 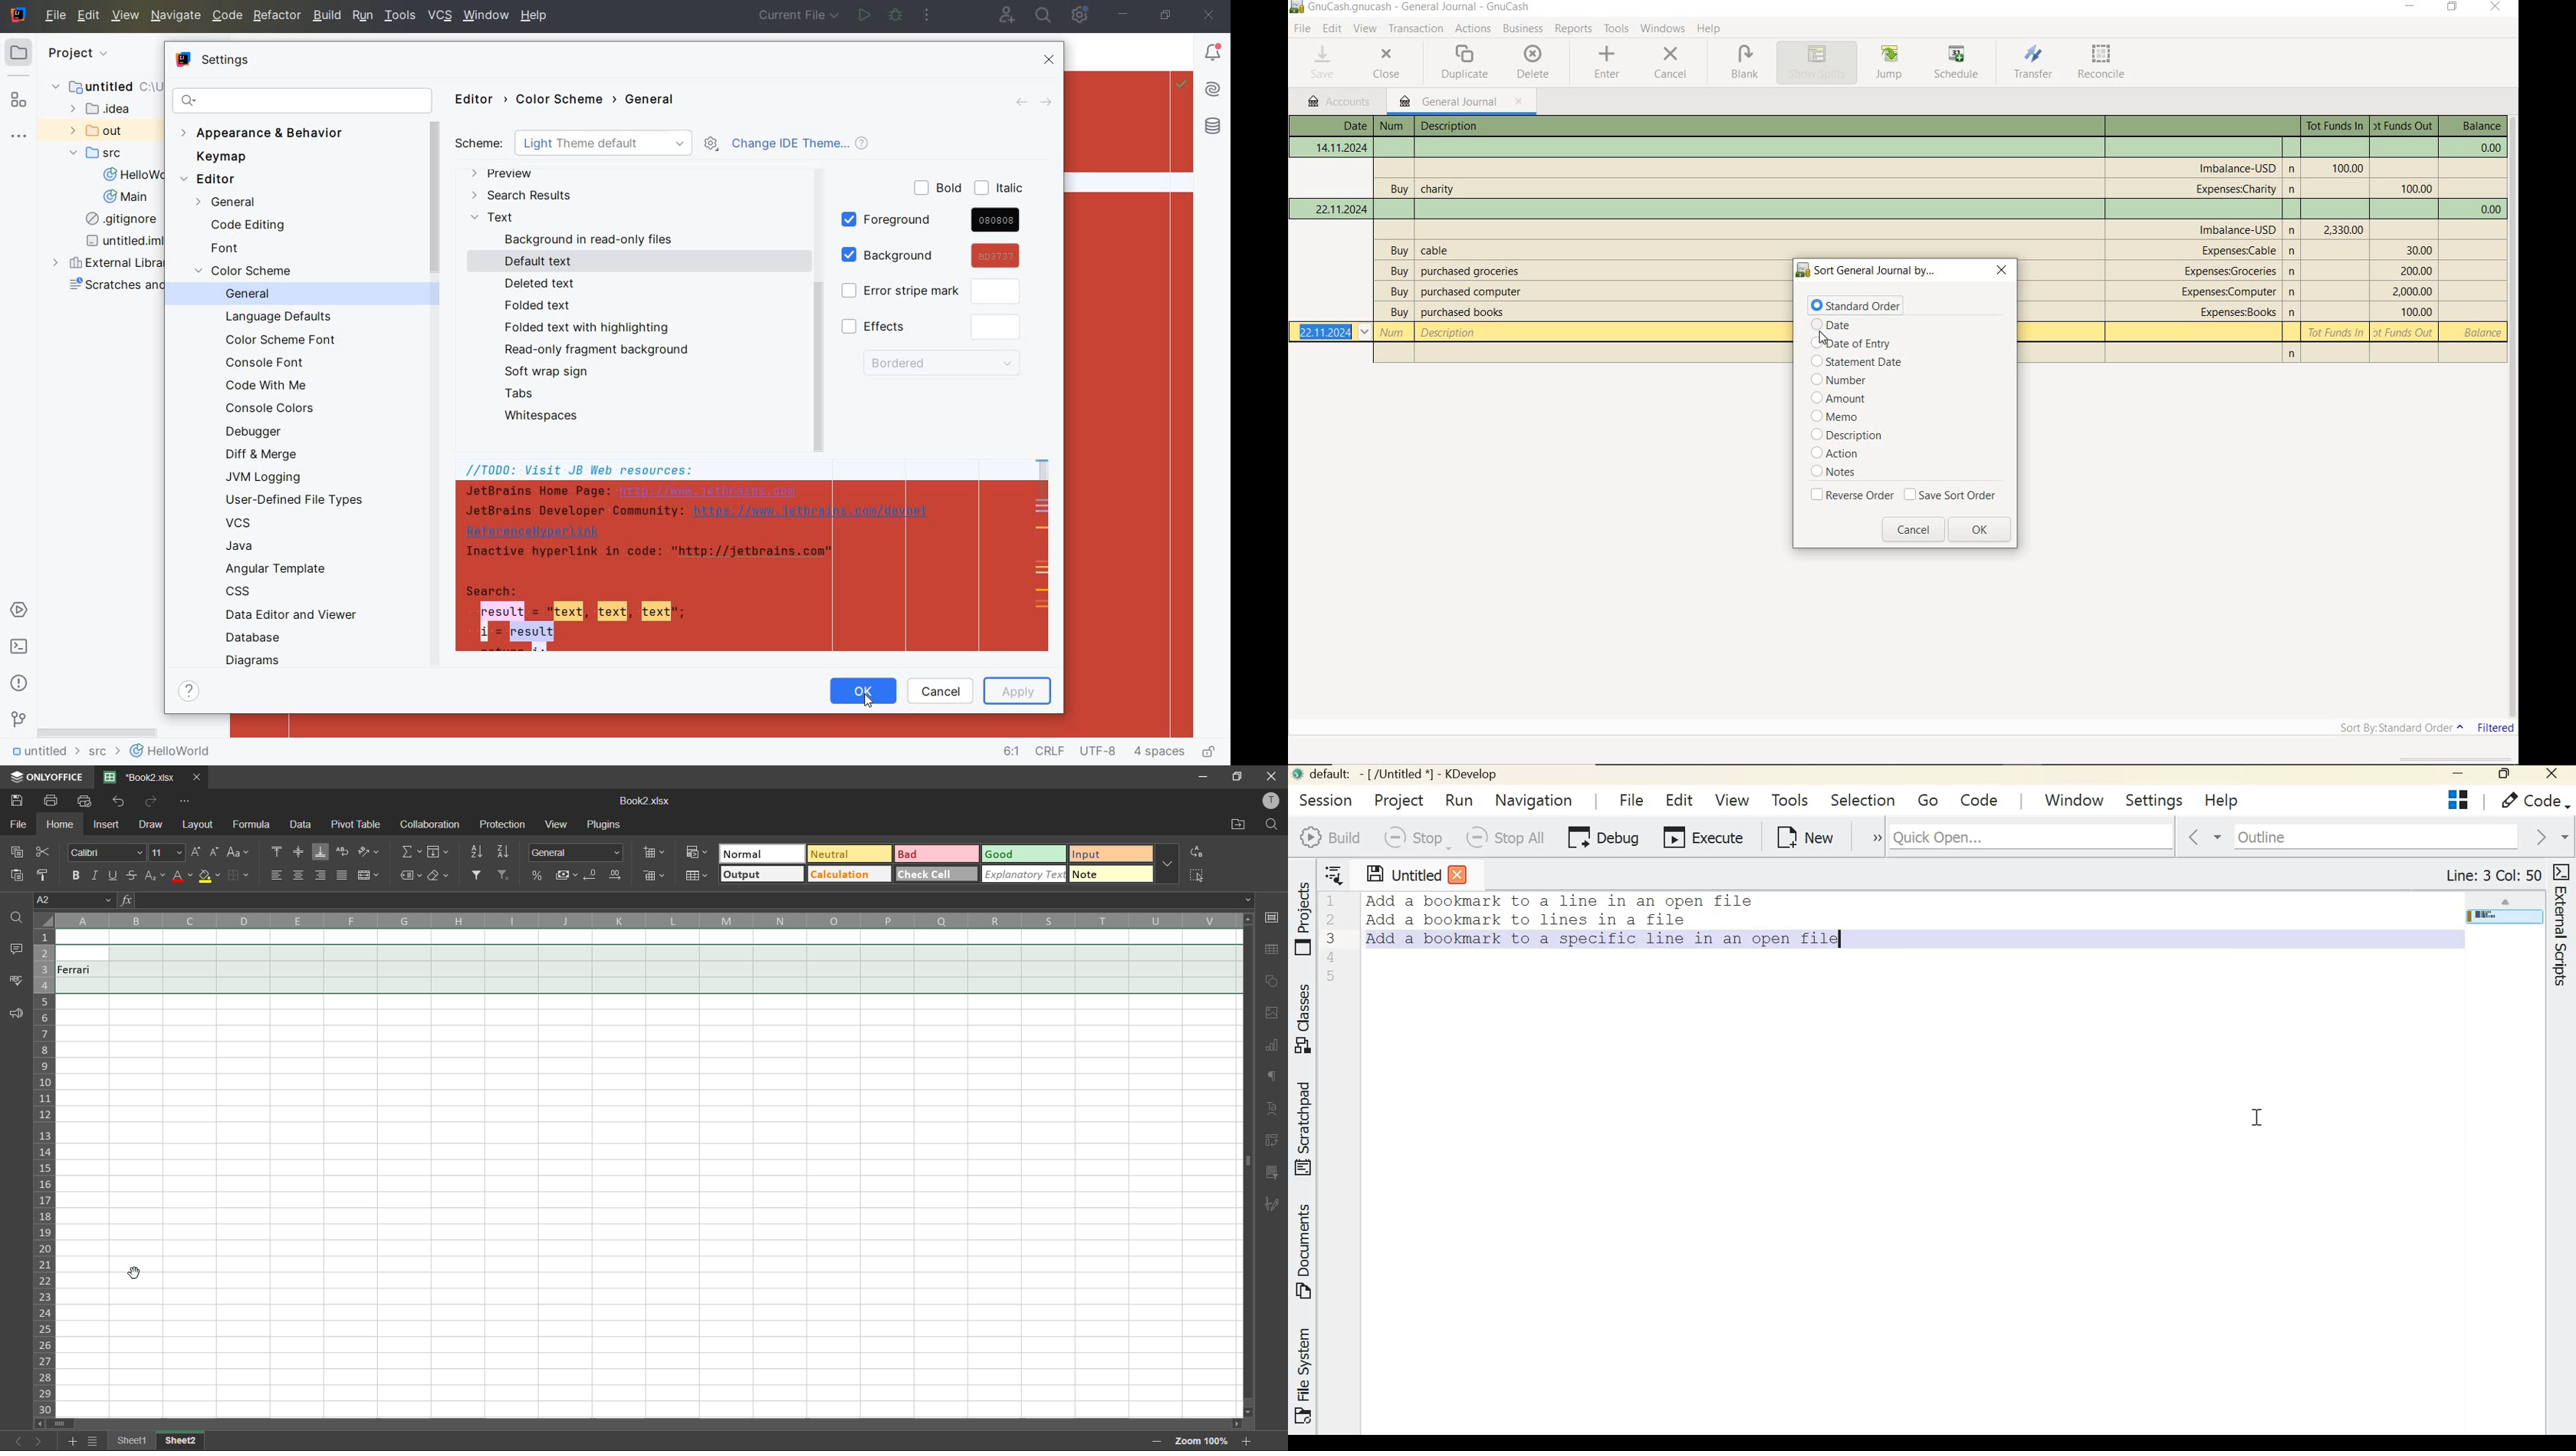 What do you see at coordinates (76, 874) in the screenshot?
I see `bold` at bounding box center [76, 874].